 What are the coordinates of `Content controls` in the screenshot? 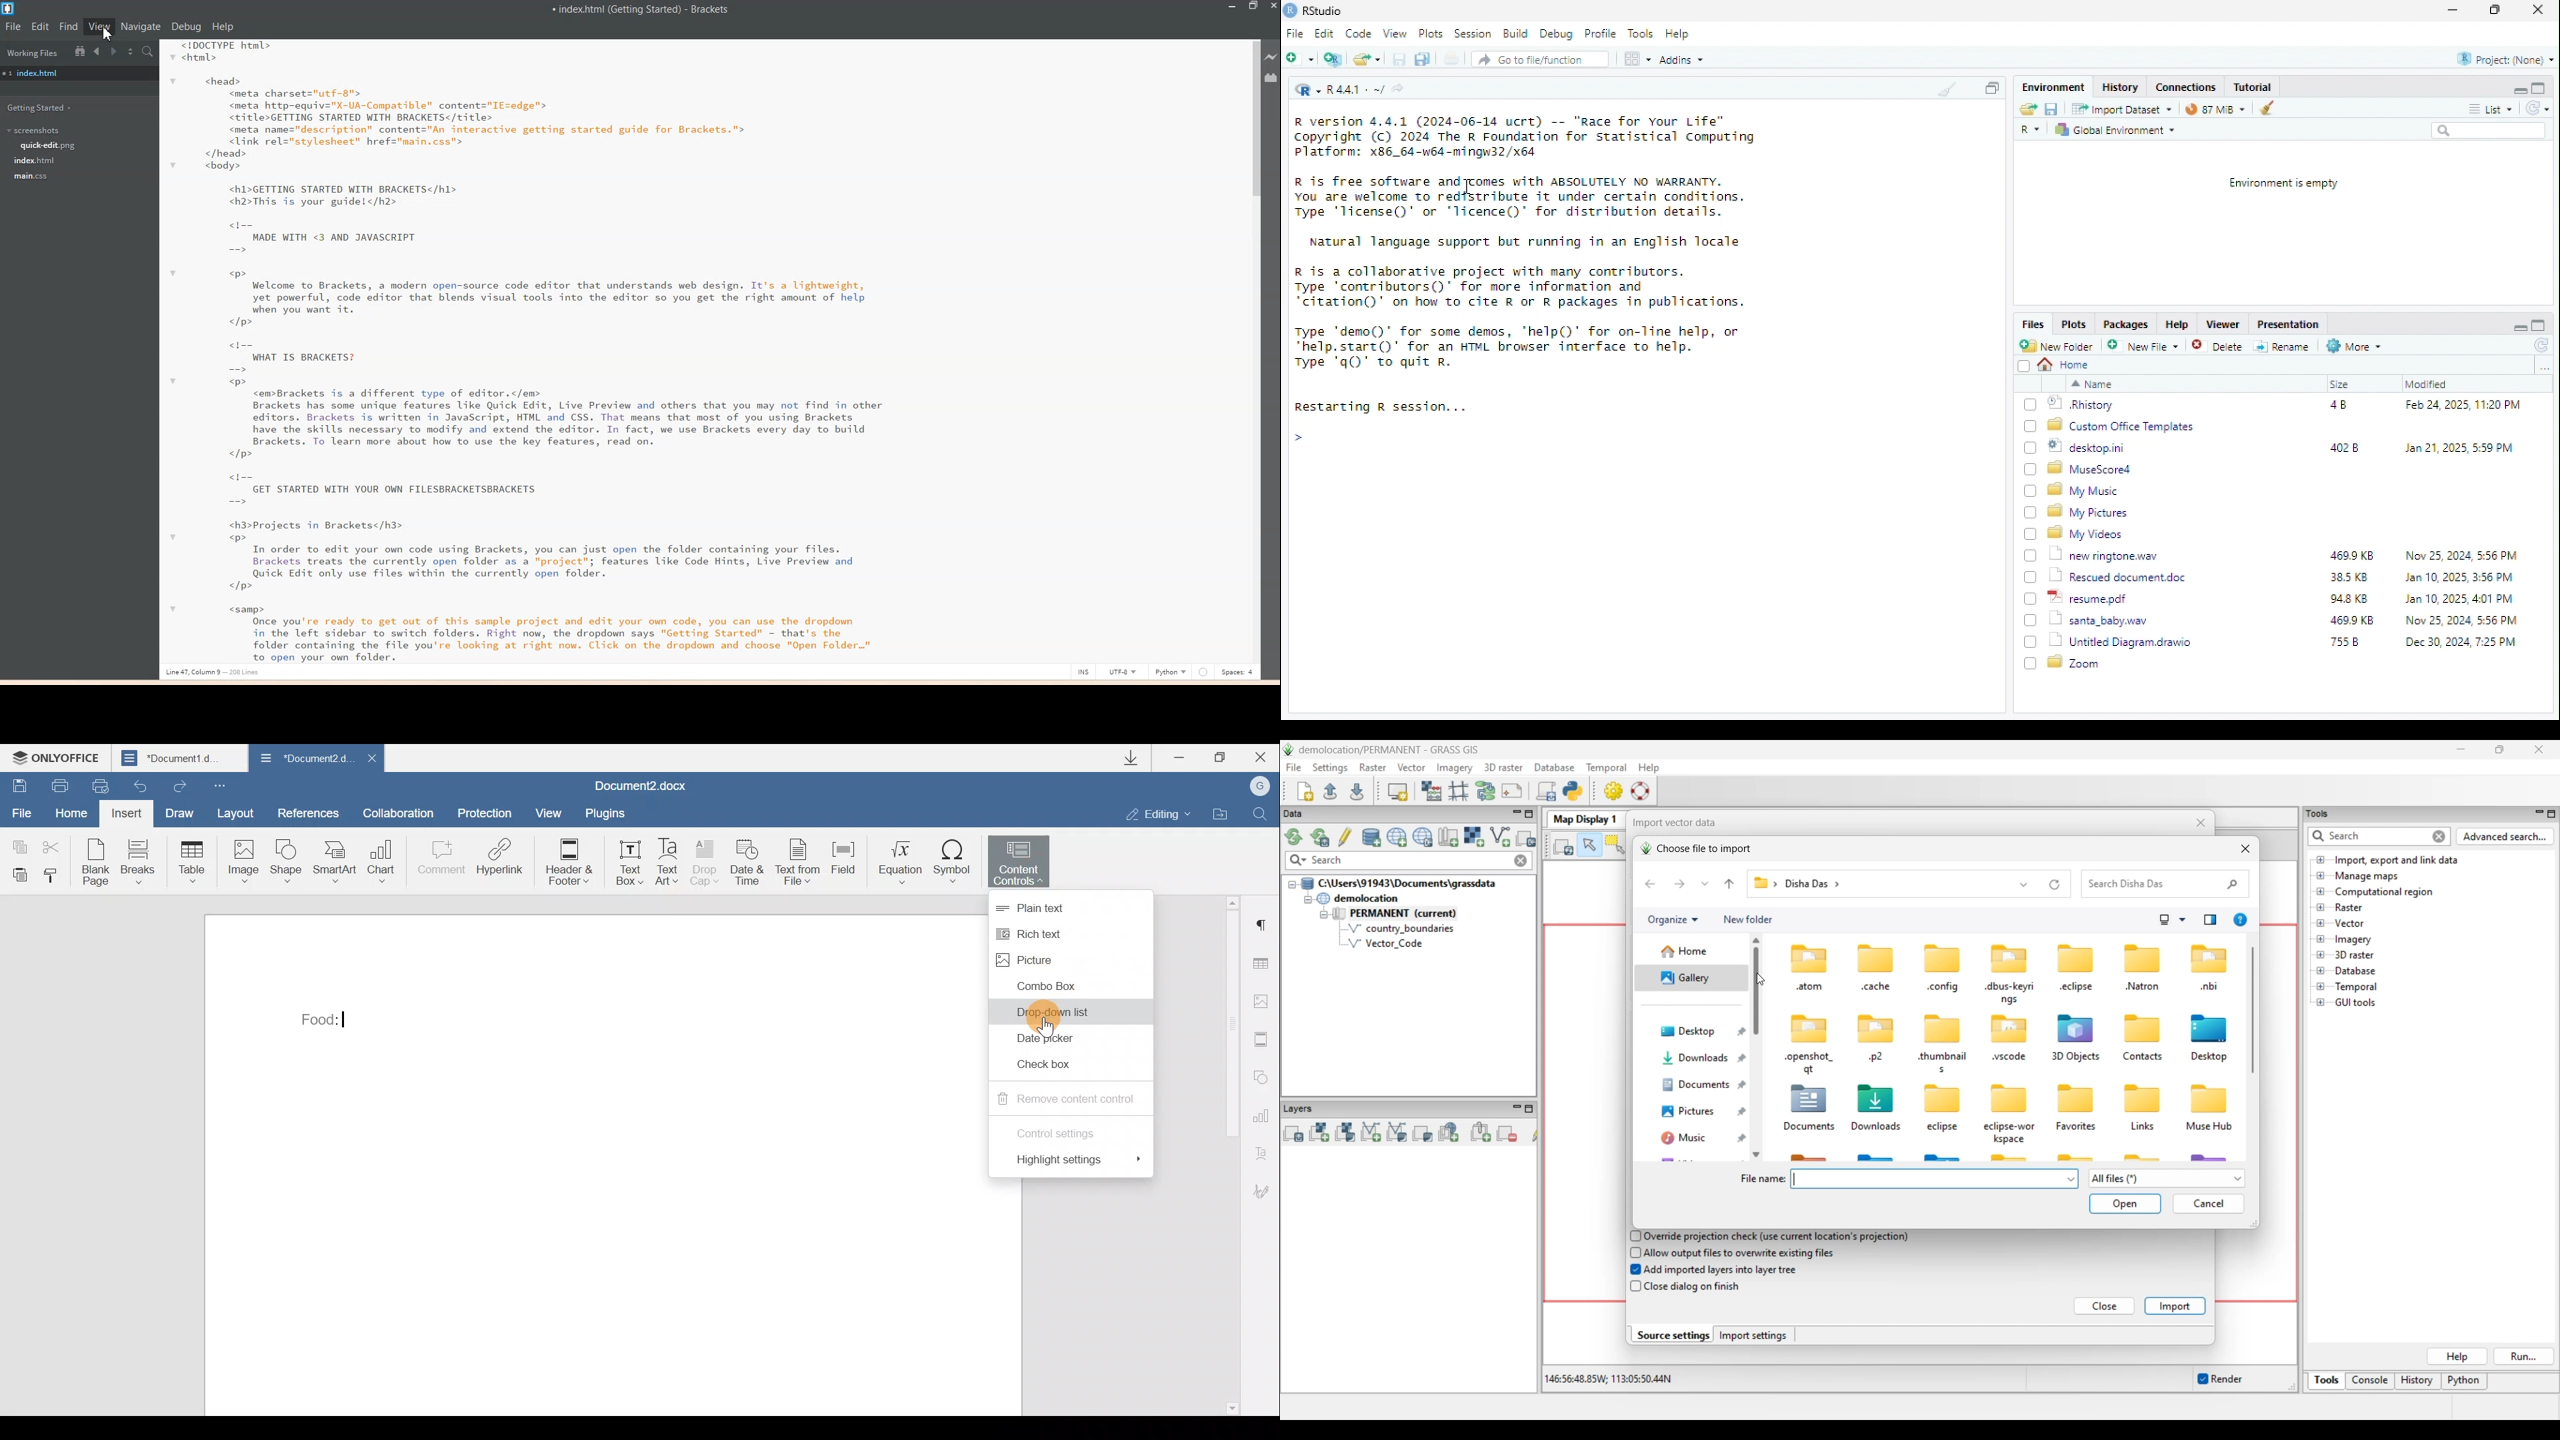 It's located at (1023, 859).